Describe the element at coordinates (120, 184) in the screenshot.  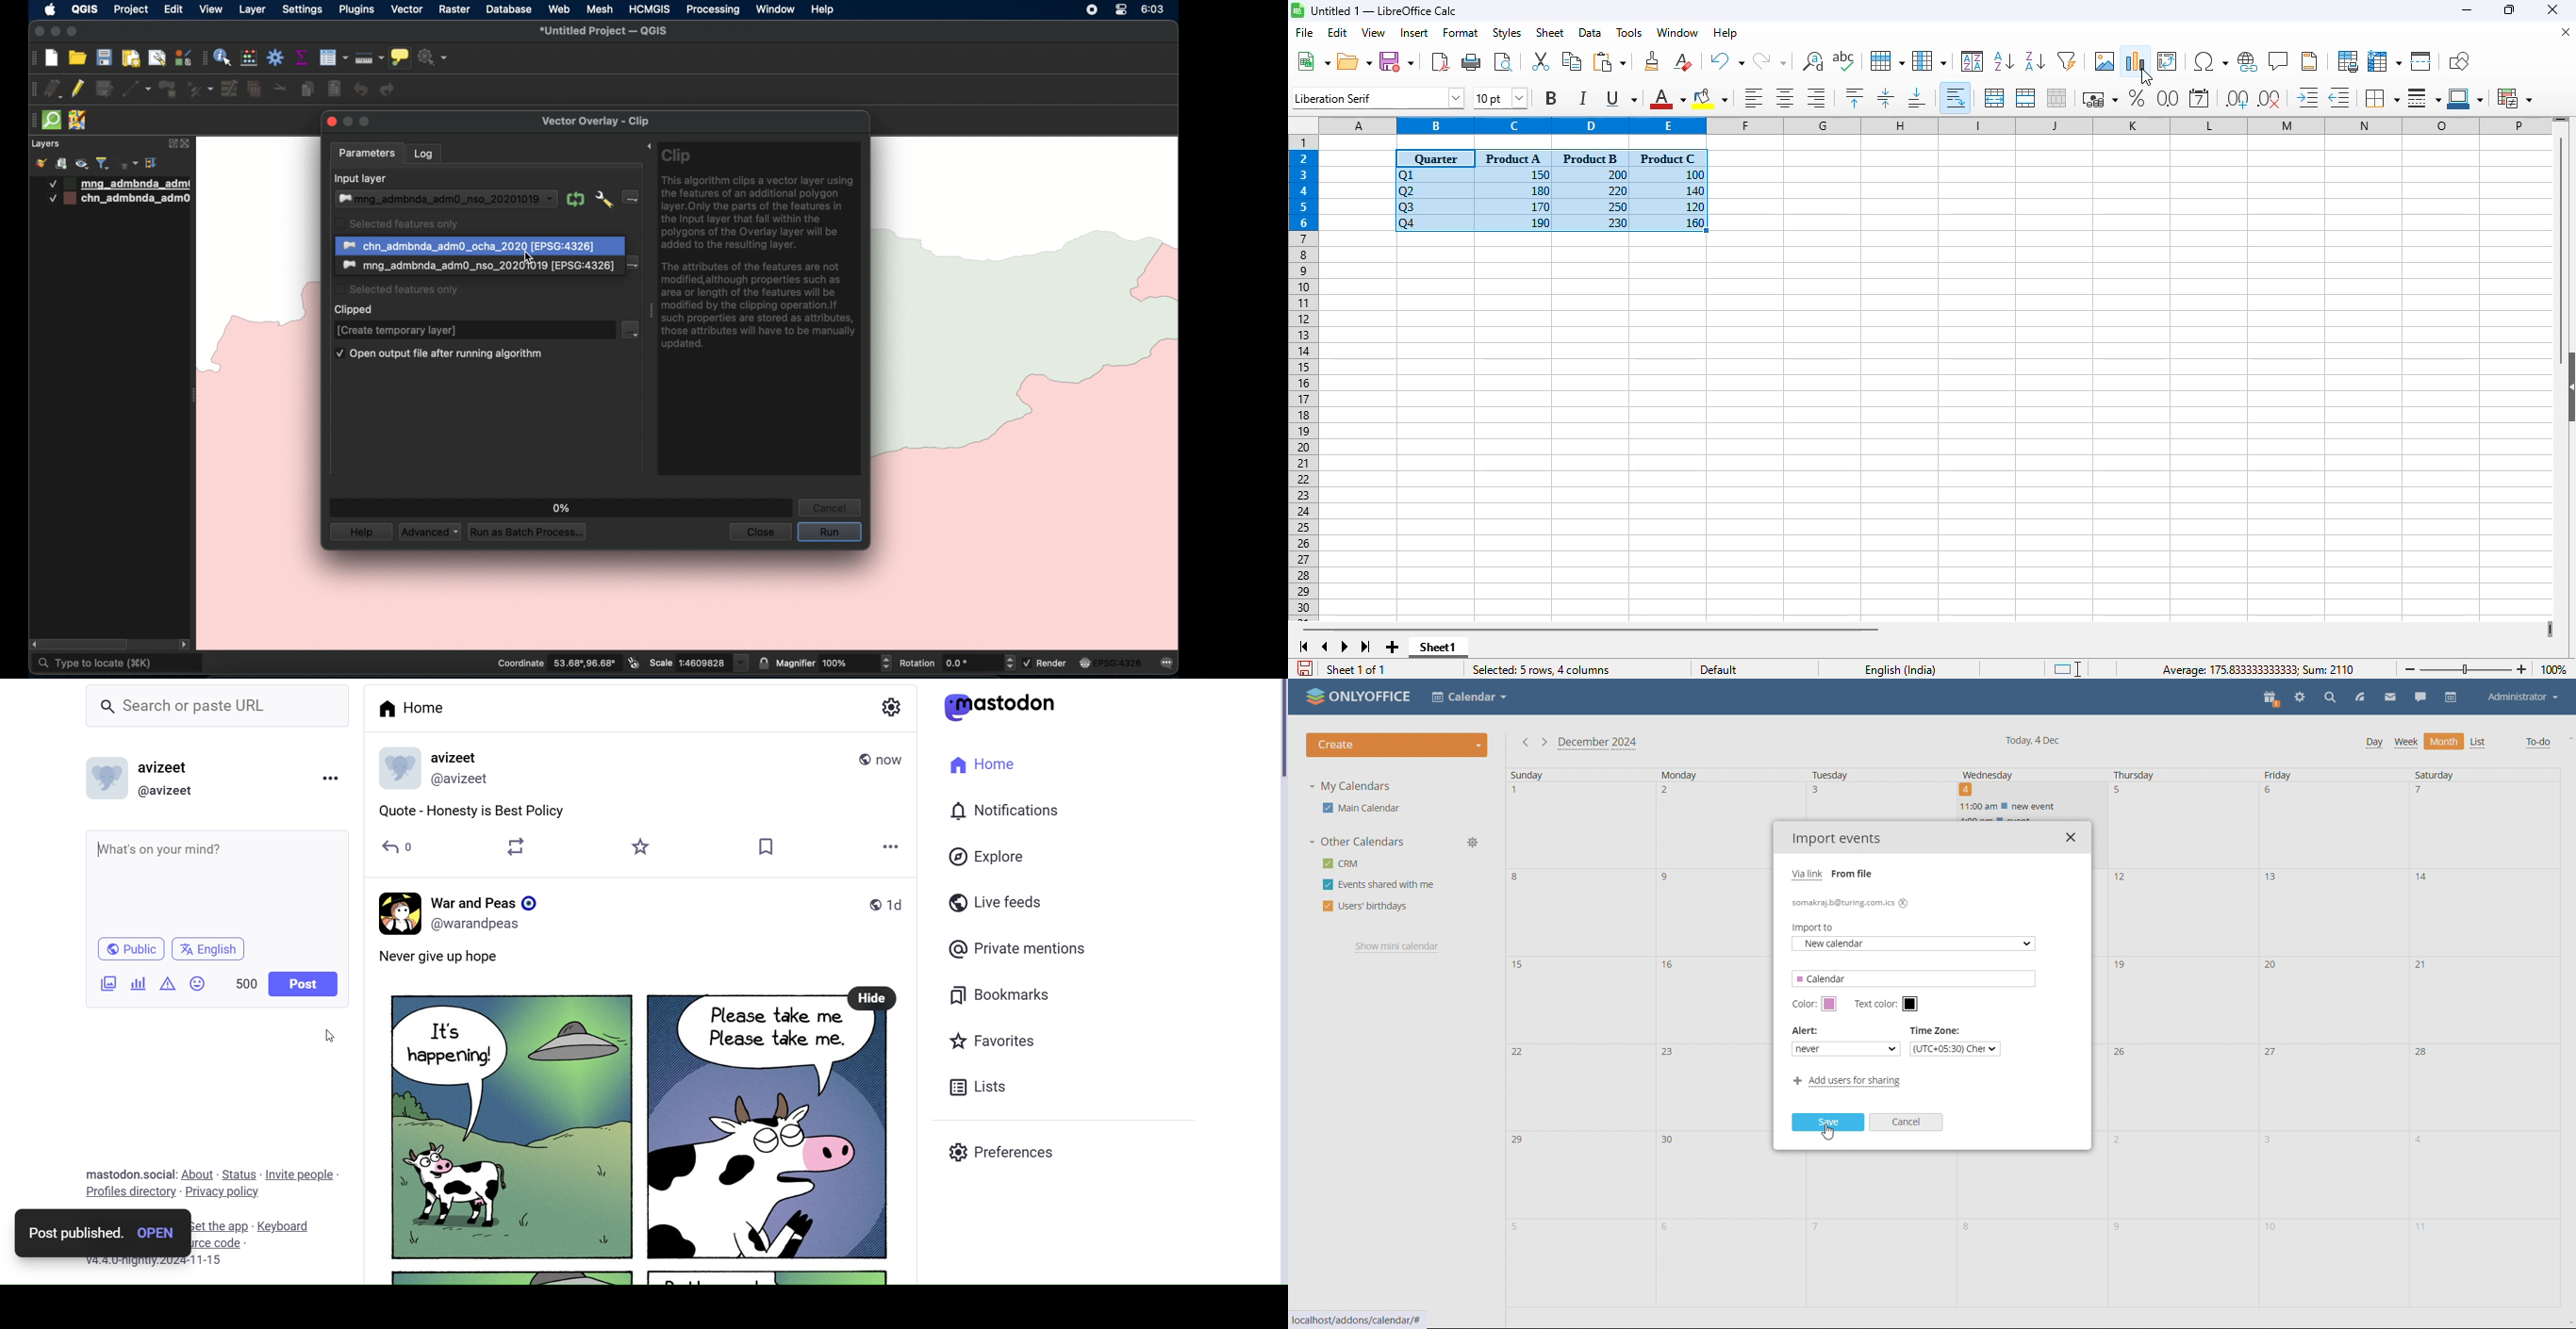
I see `layer 1` at that location.